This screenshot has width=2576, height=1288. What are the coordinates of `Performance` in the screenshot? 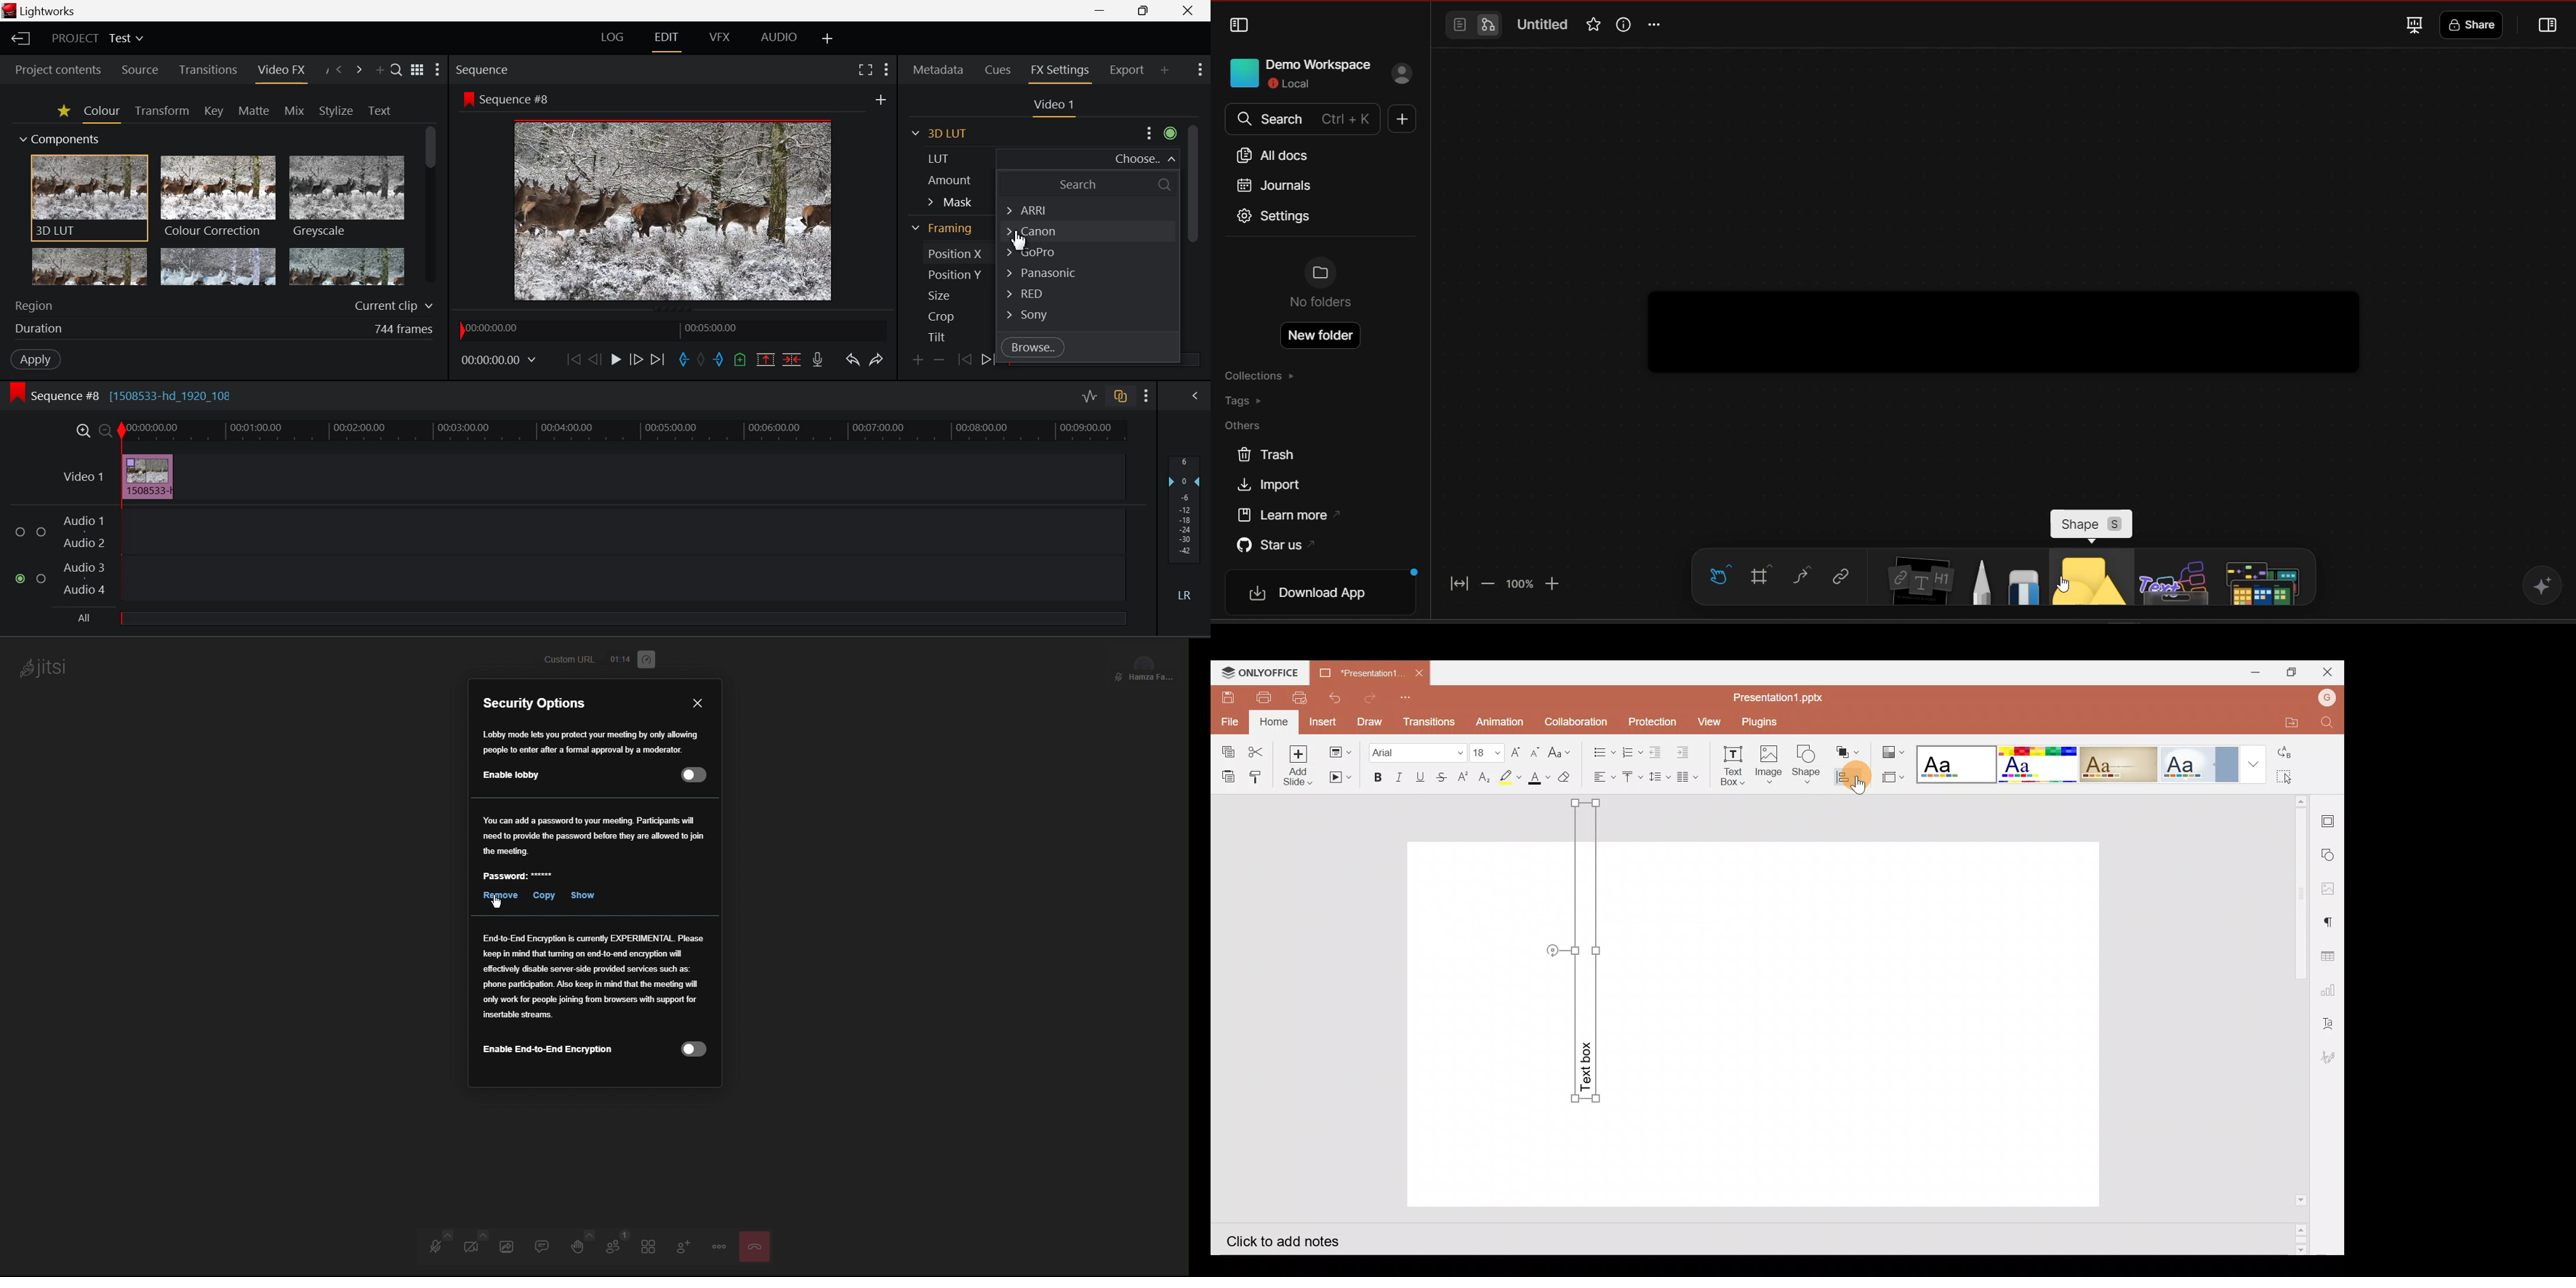 It's located at (648, 661).